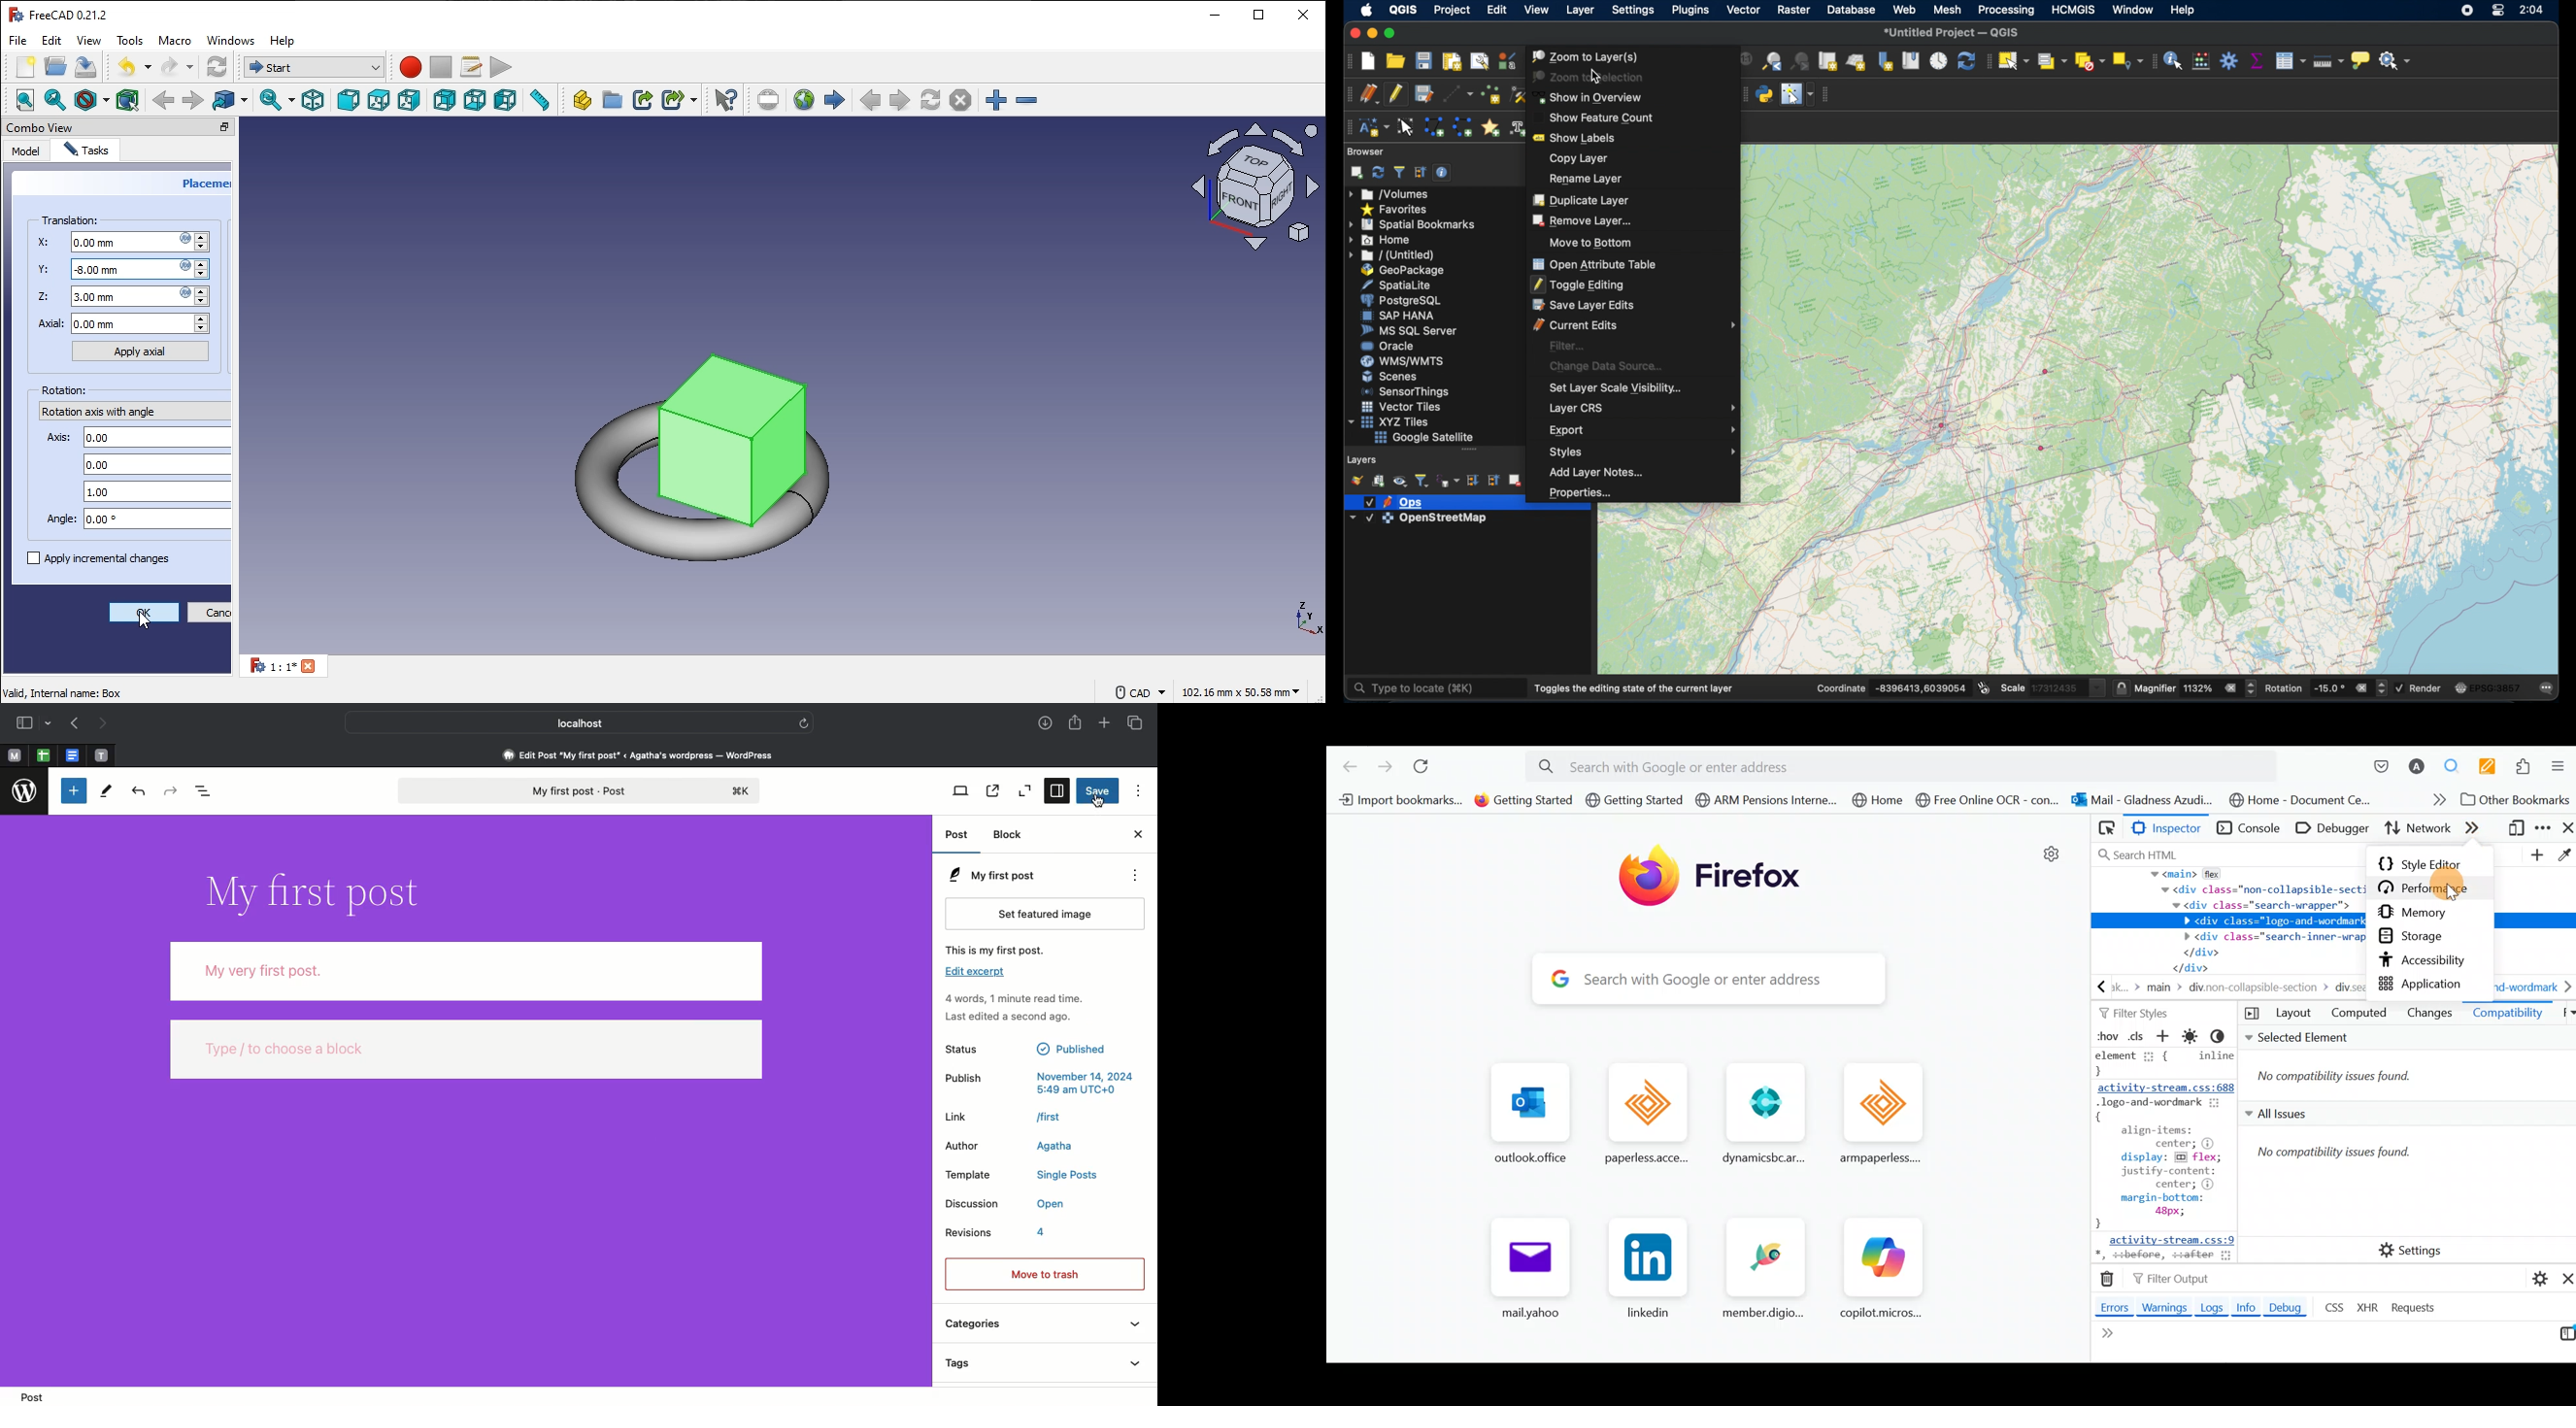 This screenshot has width=2576, height=1428. What do you see at coordinates (2361, 60) in the screenshot?
I see `show map tips` at bounding box center [2361, 60].